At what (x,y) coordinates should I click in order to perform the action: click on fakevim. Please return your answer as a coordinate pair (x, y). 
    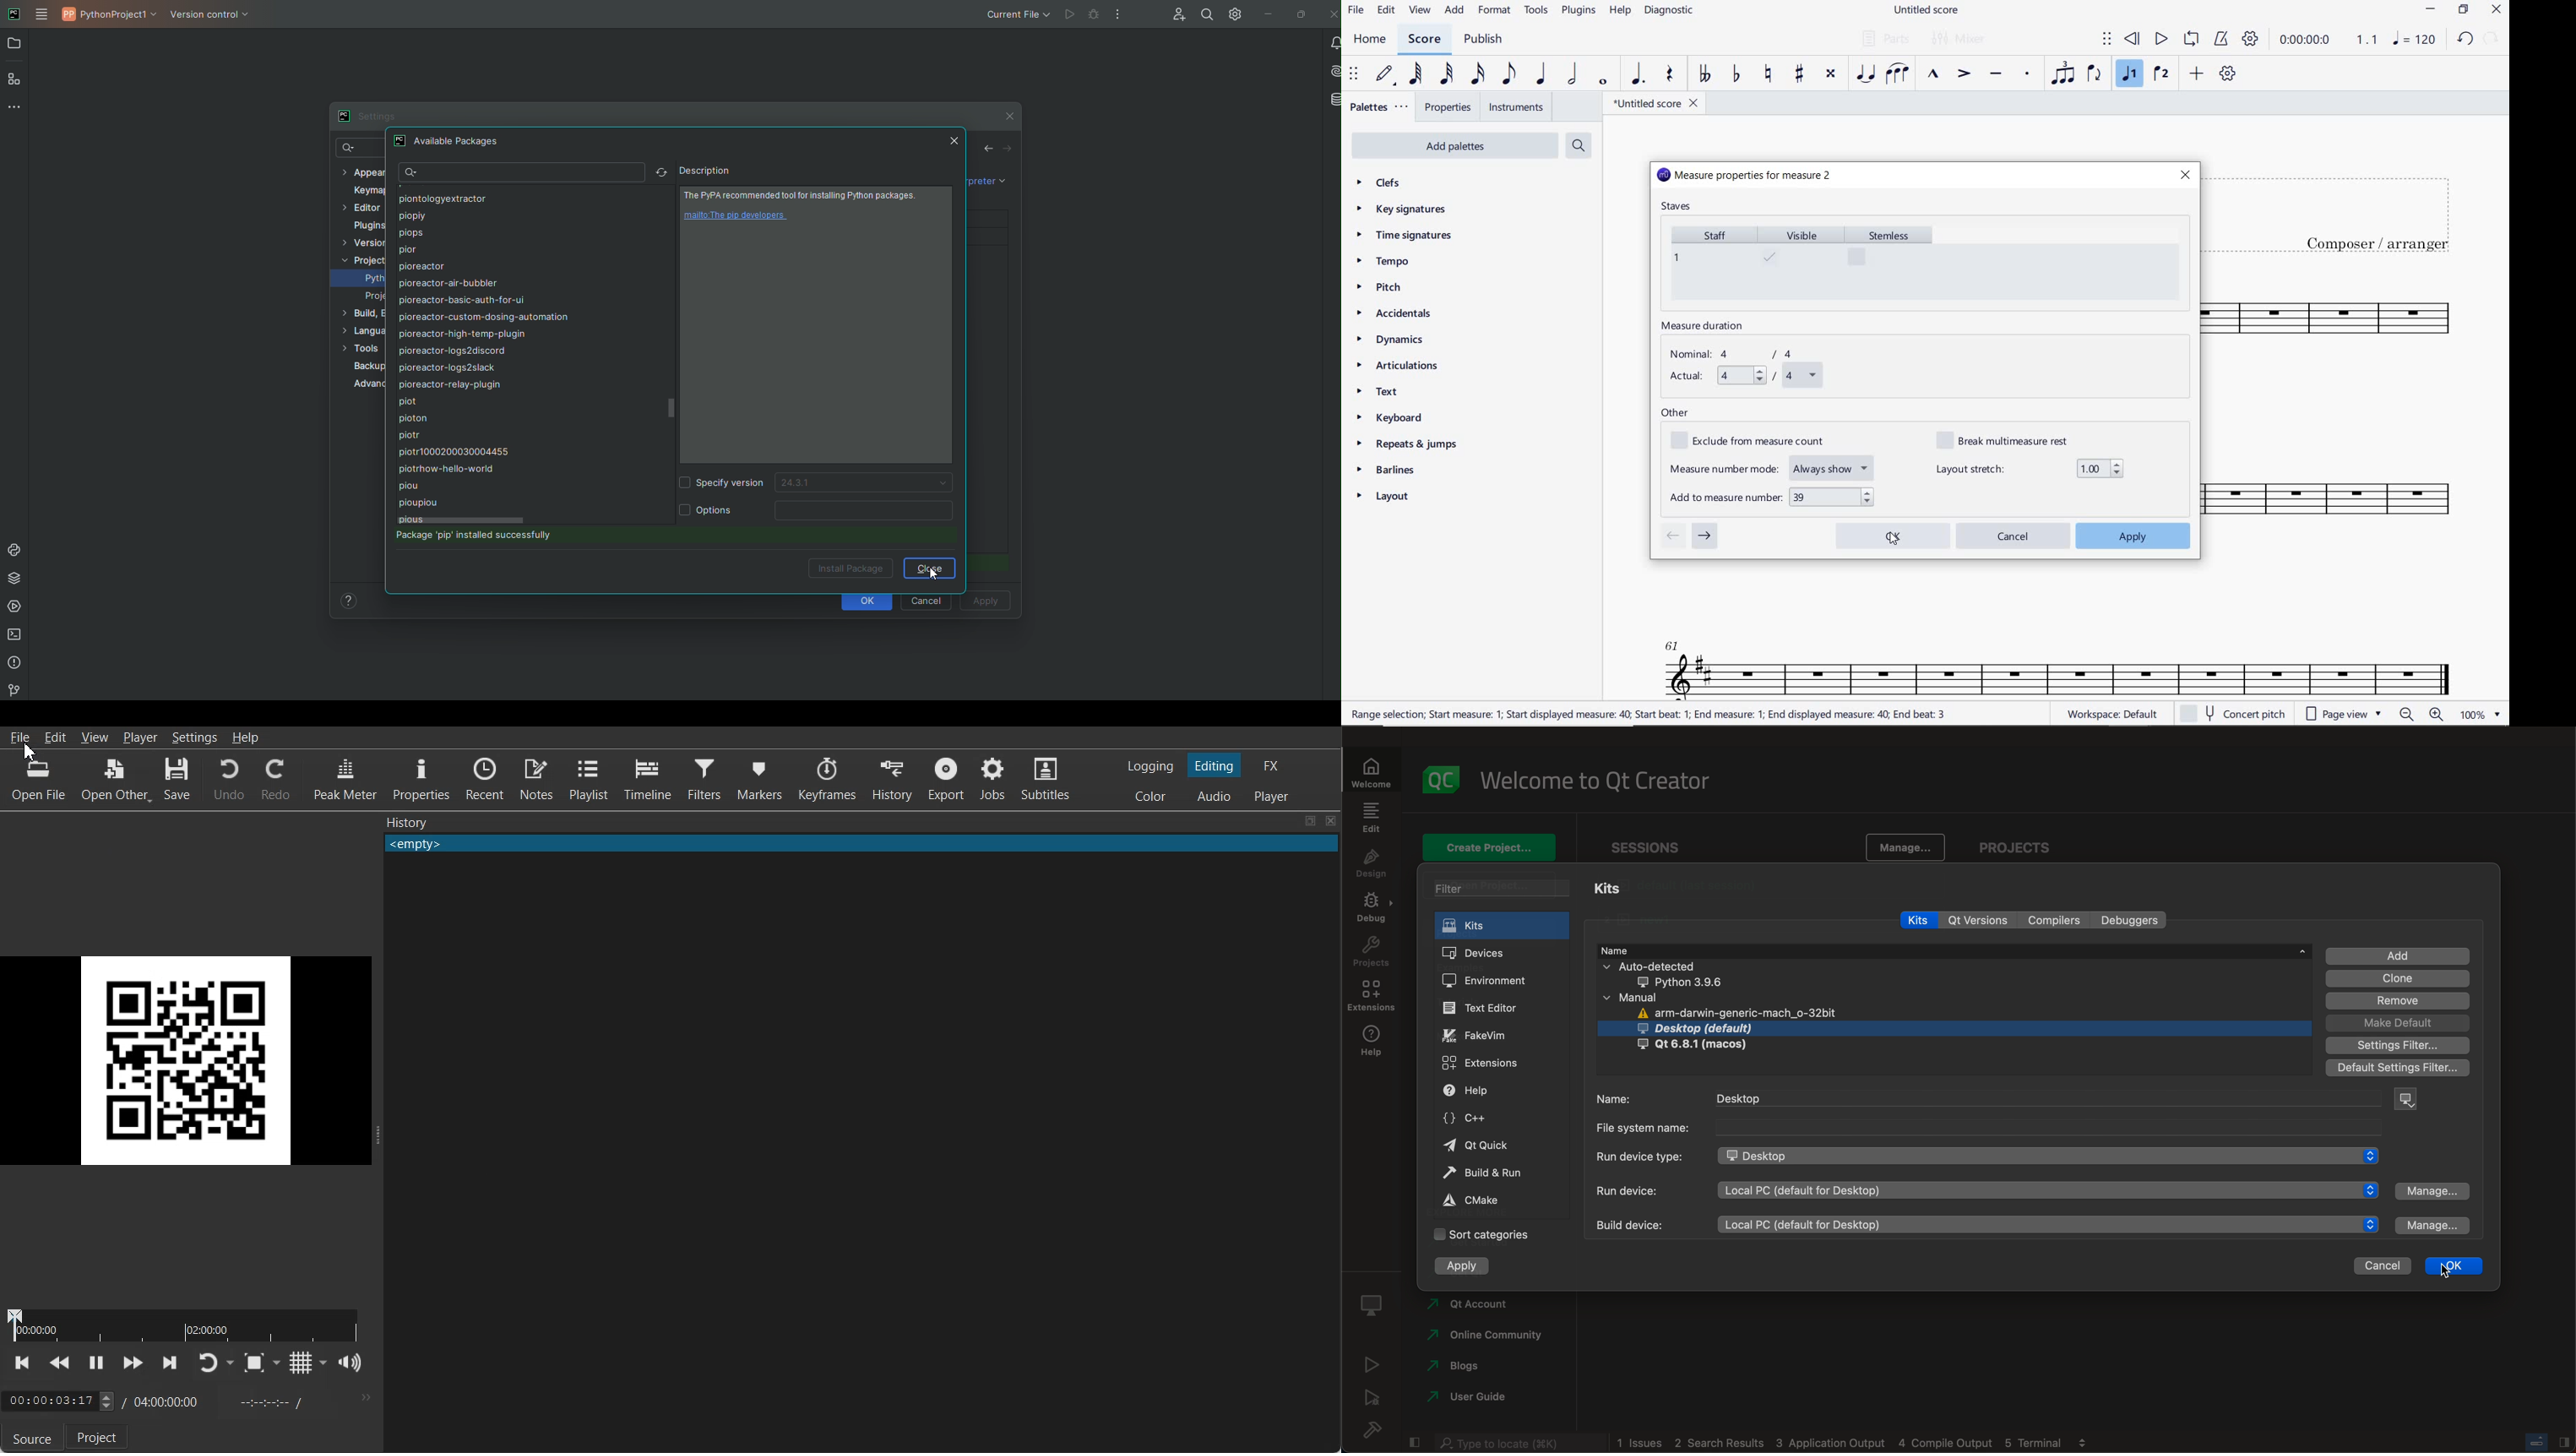
    Looking at the image, I should click on (1478, 1035).